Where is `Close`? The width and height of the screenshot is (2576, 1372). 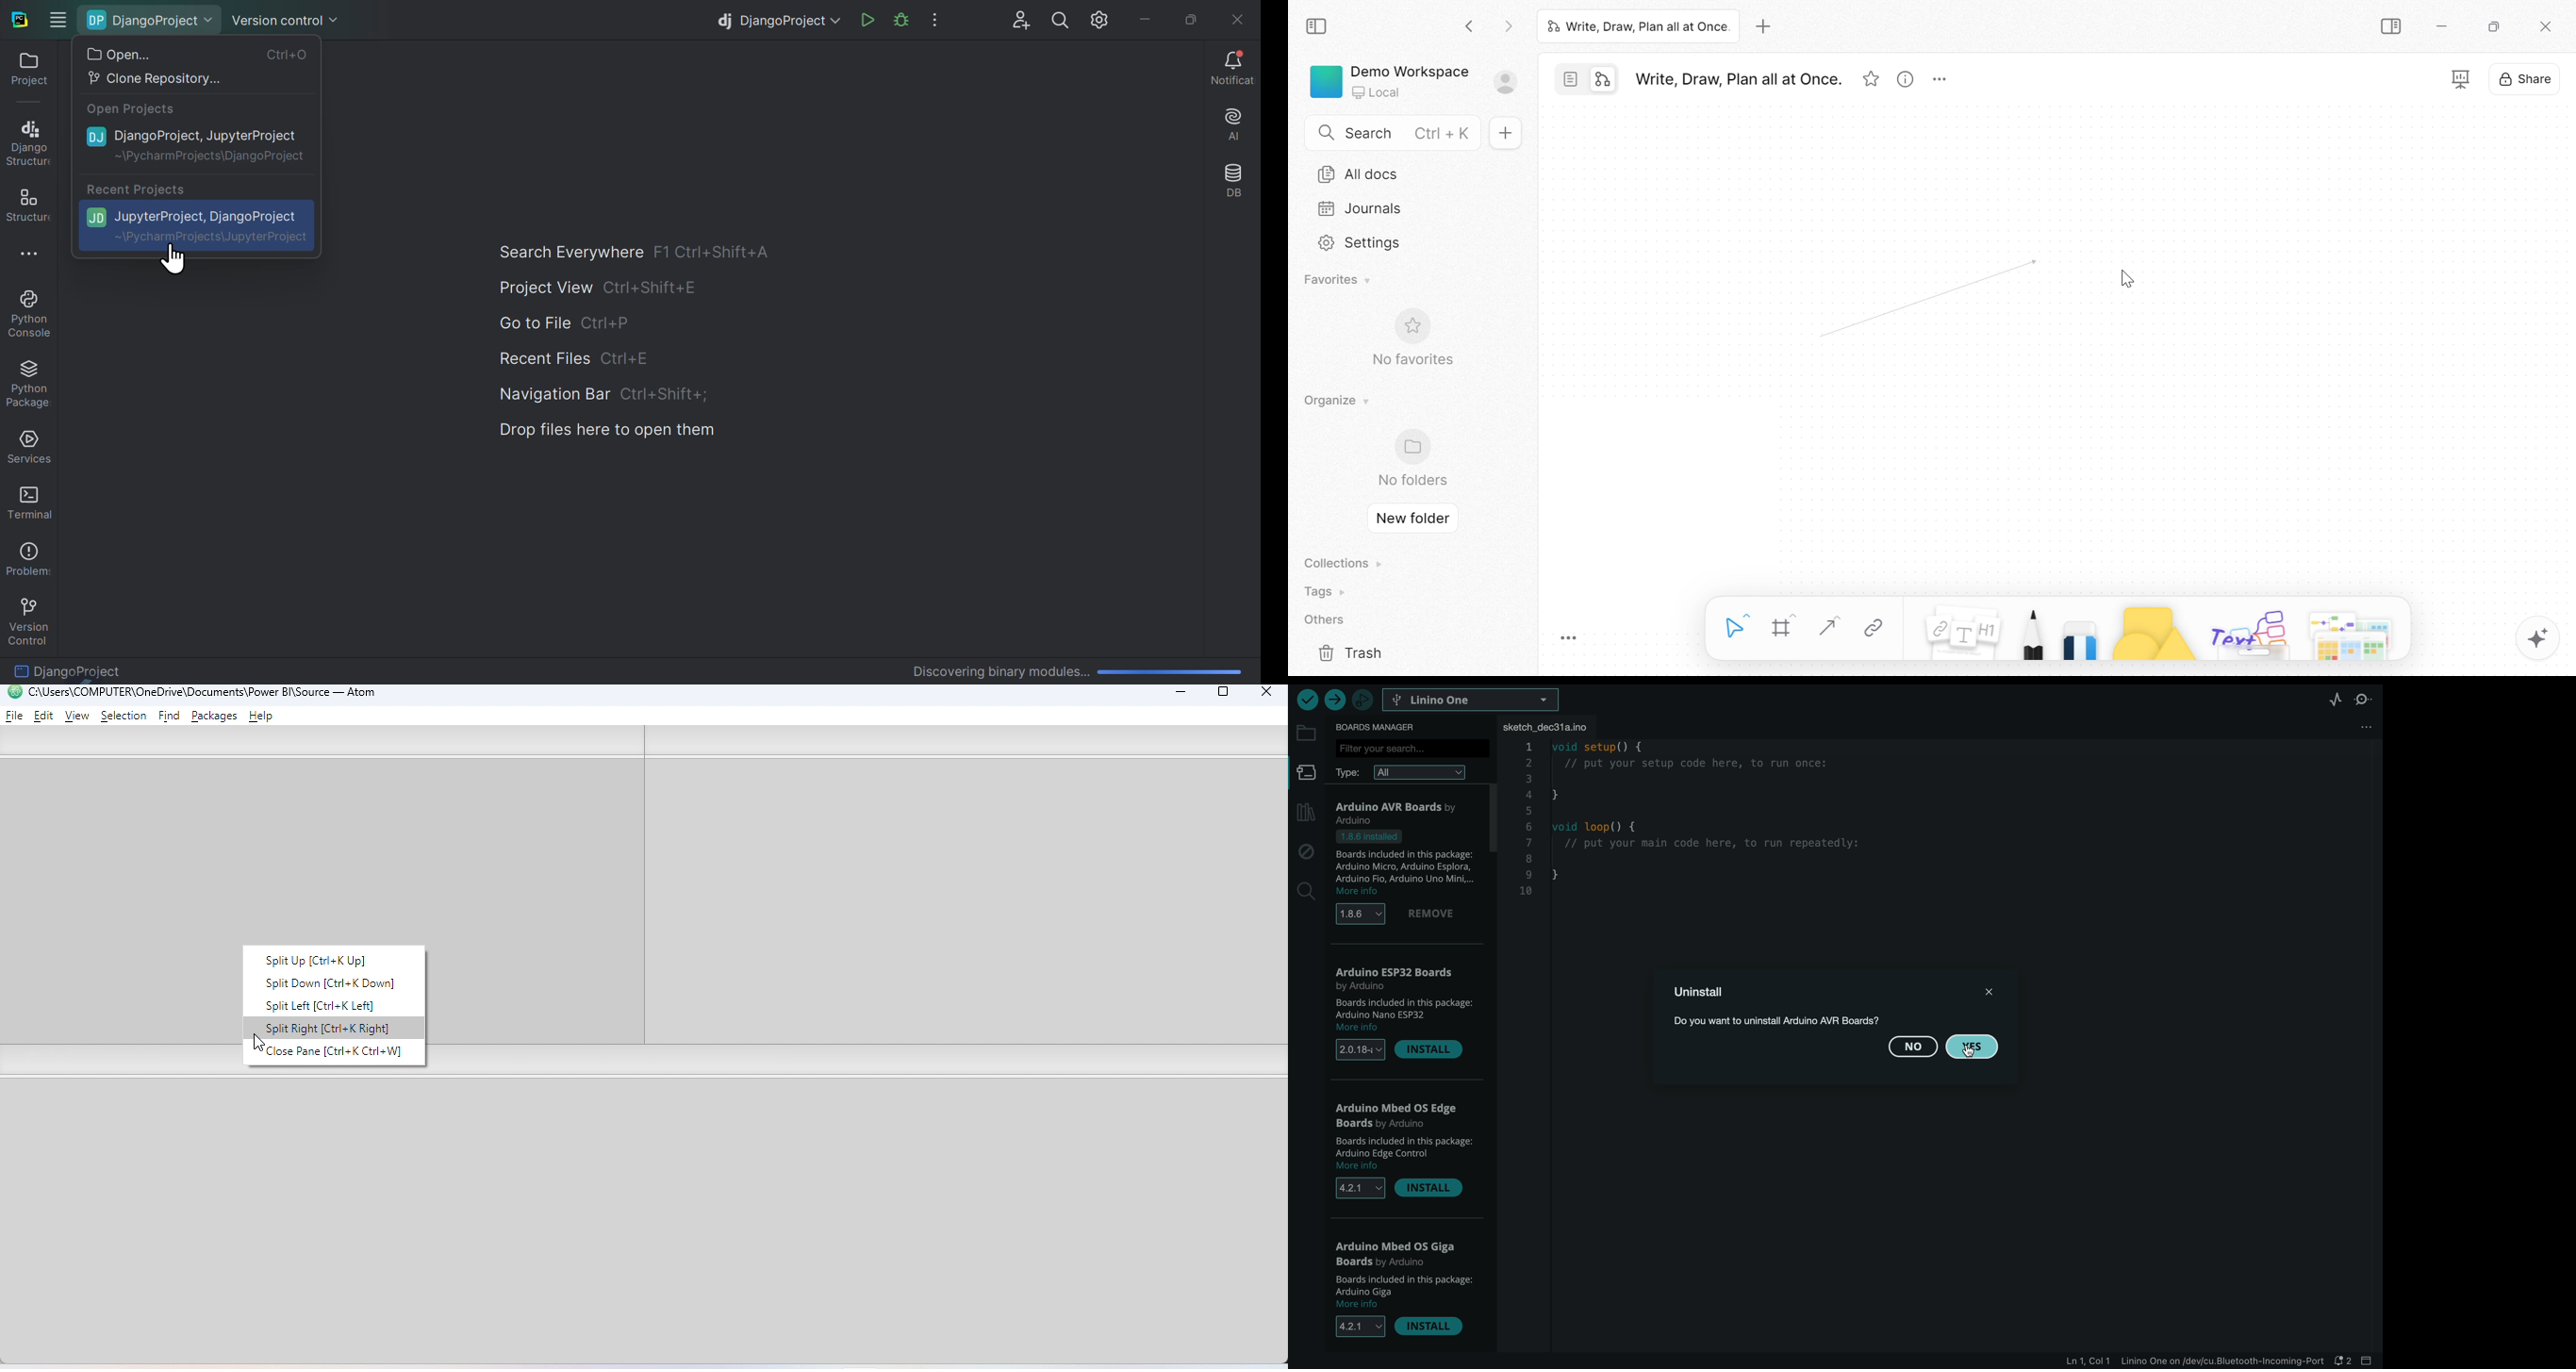 Close is located at coordinates (2546, 28).